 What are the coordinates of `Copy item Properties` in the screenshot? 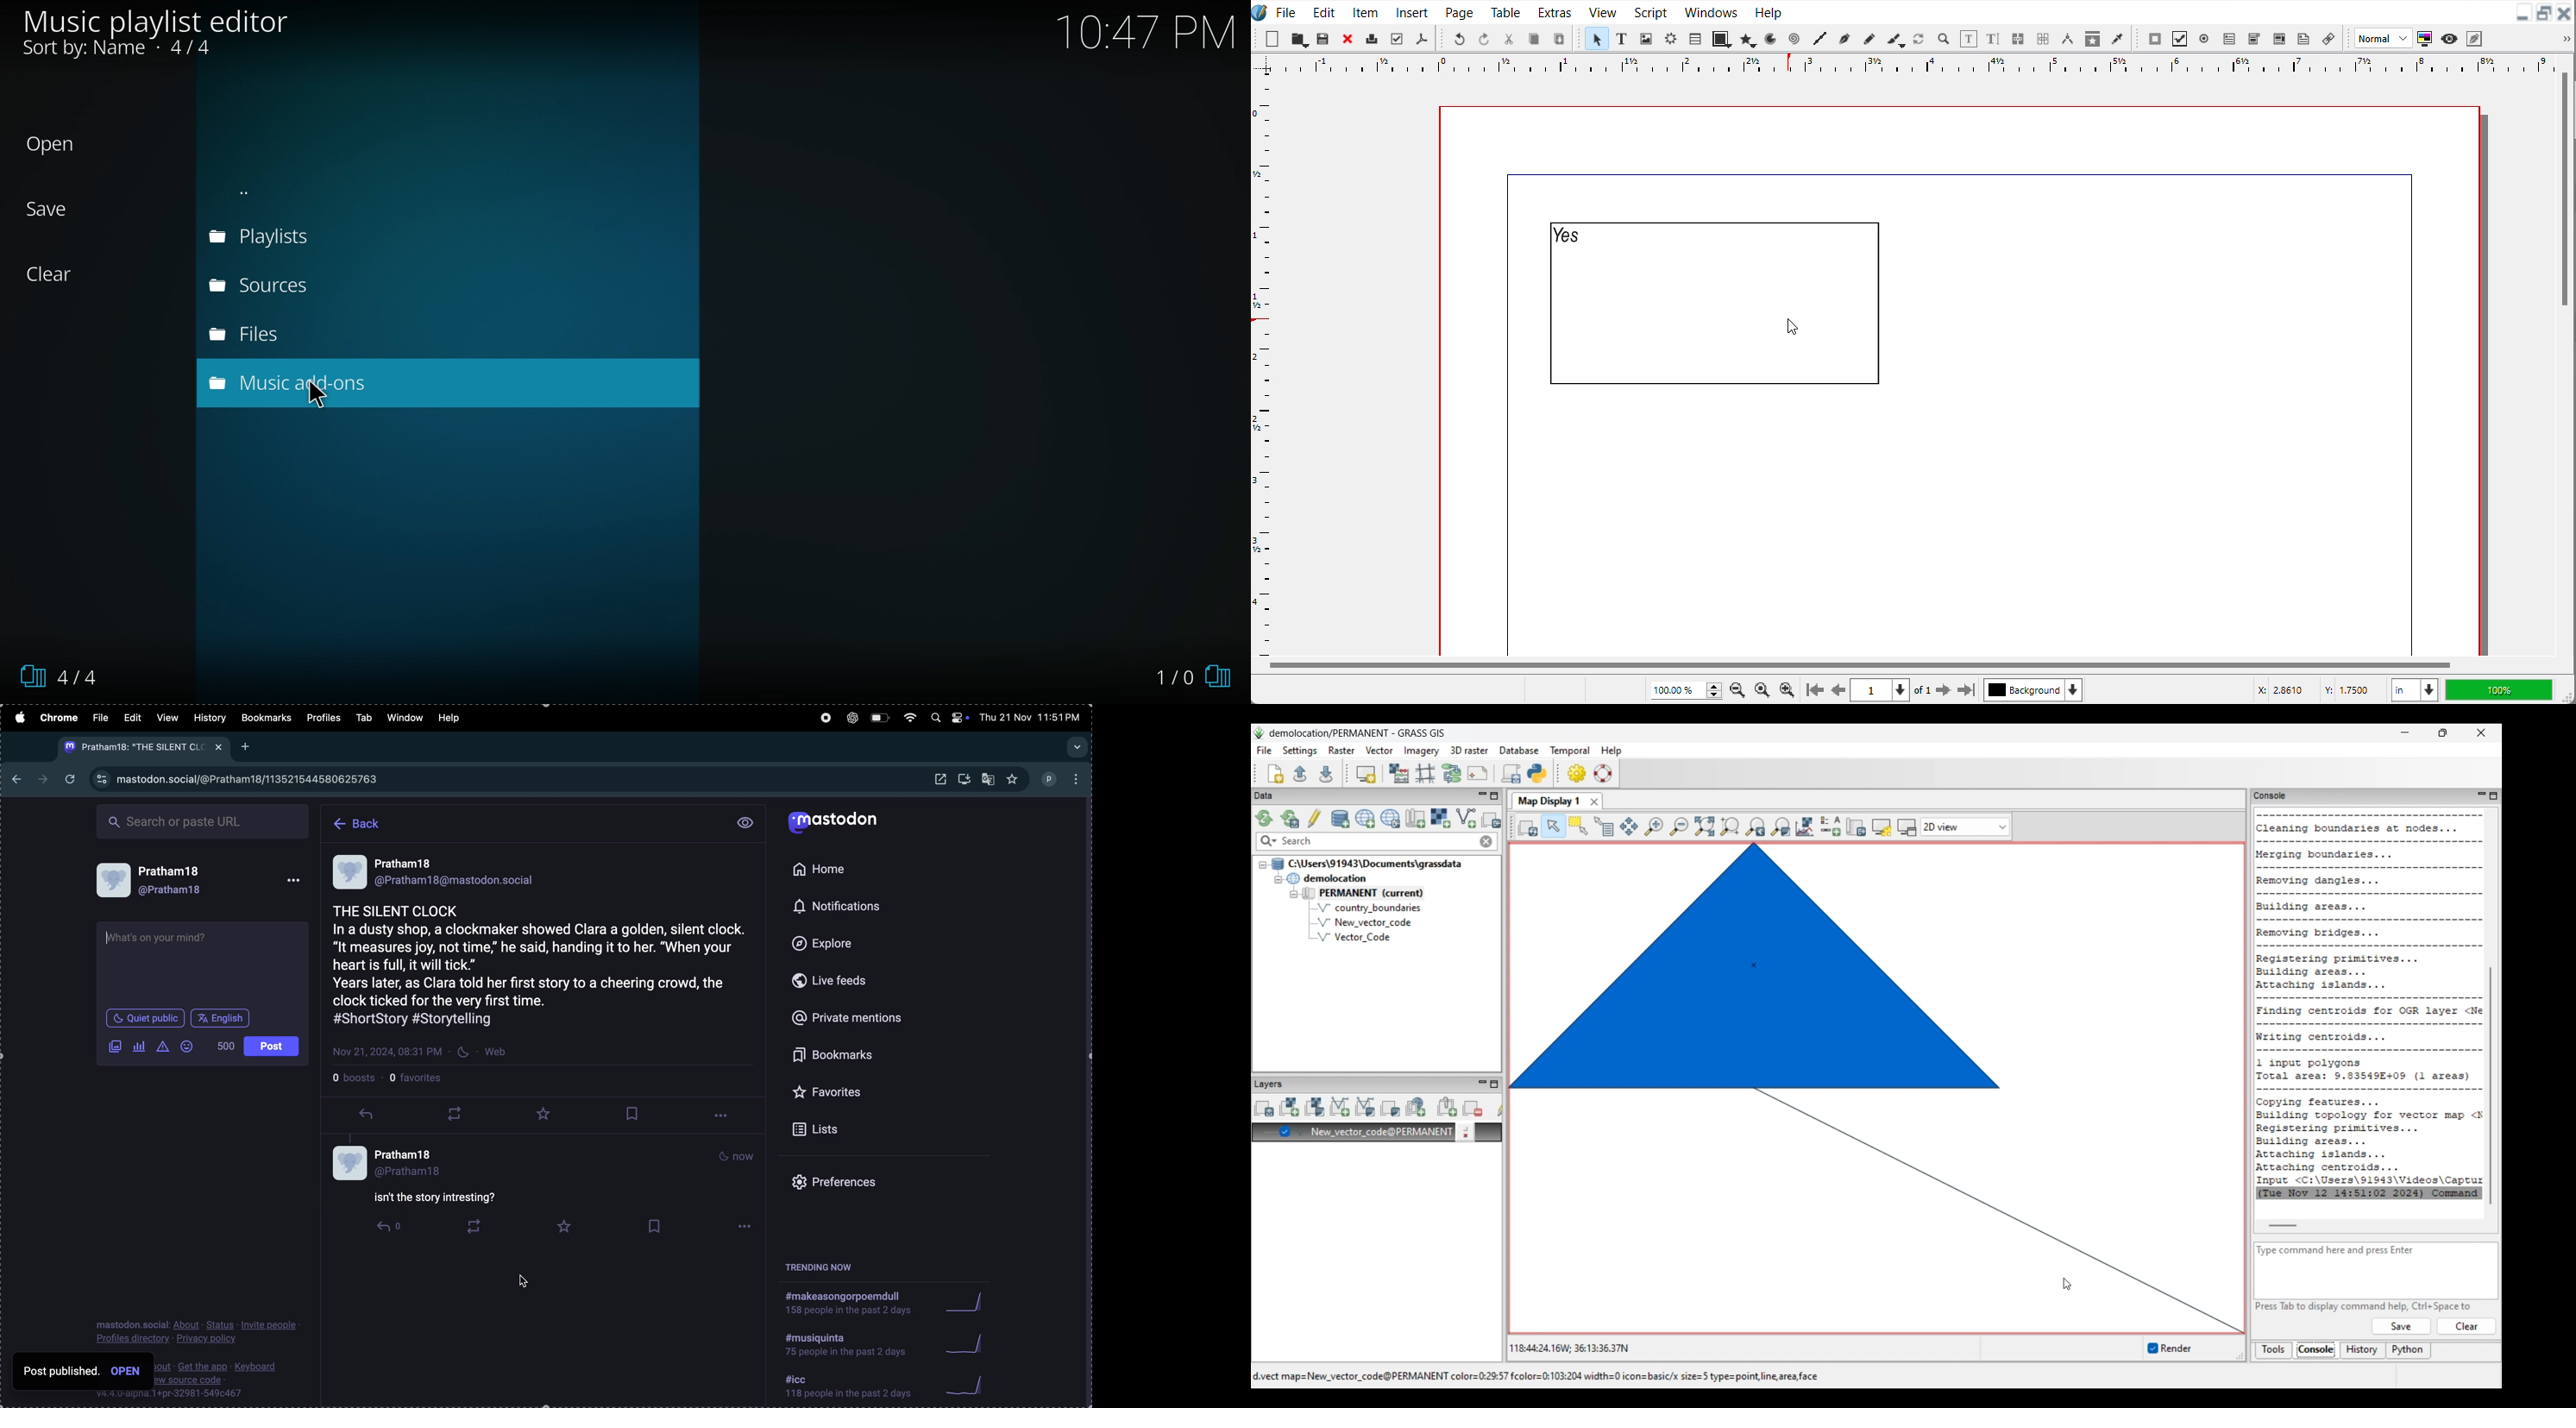 It's located at (2093, 38).